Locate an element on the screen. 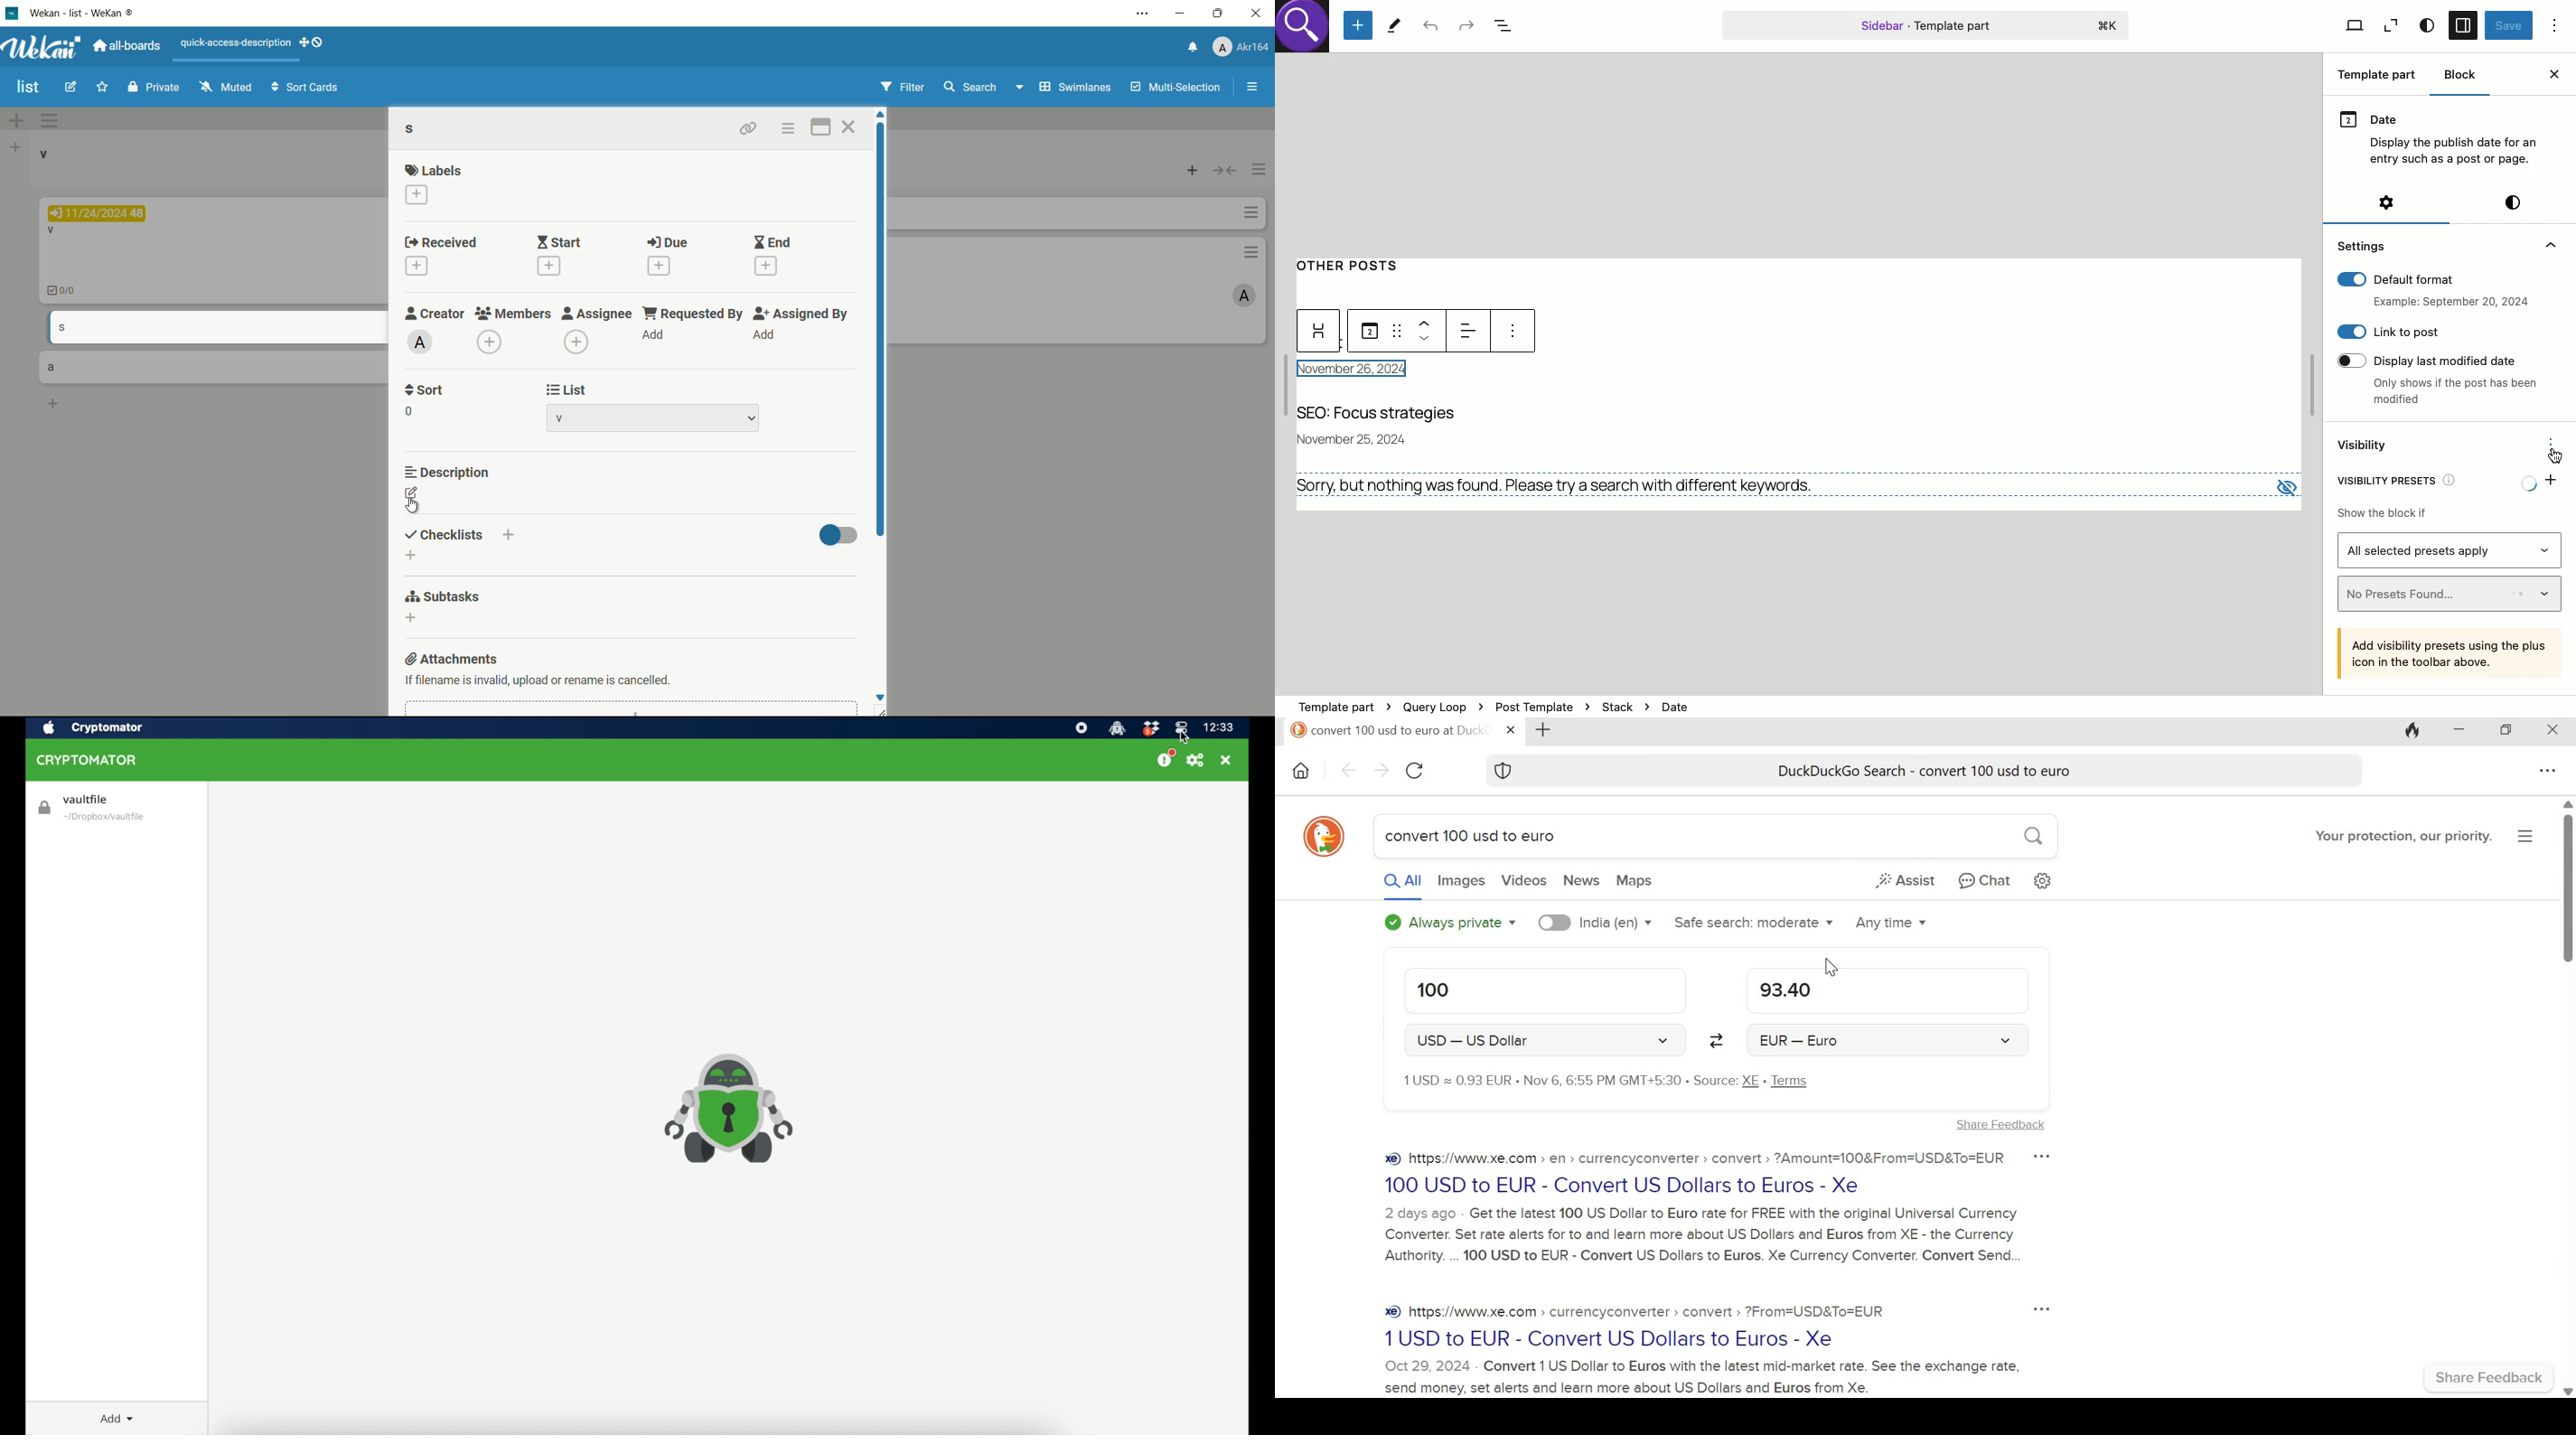 This screenshot has width=2576, height=1456. Document overview  is located at coordinates (1509, 27).